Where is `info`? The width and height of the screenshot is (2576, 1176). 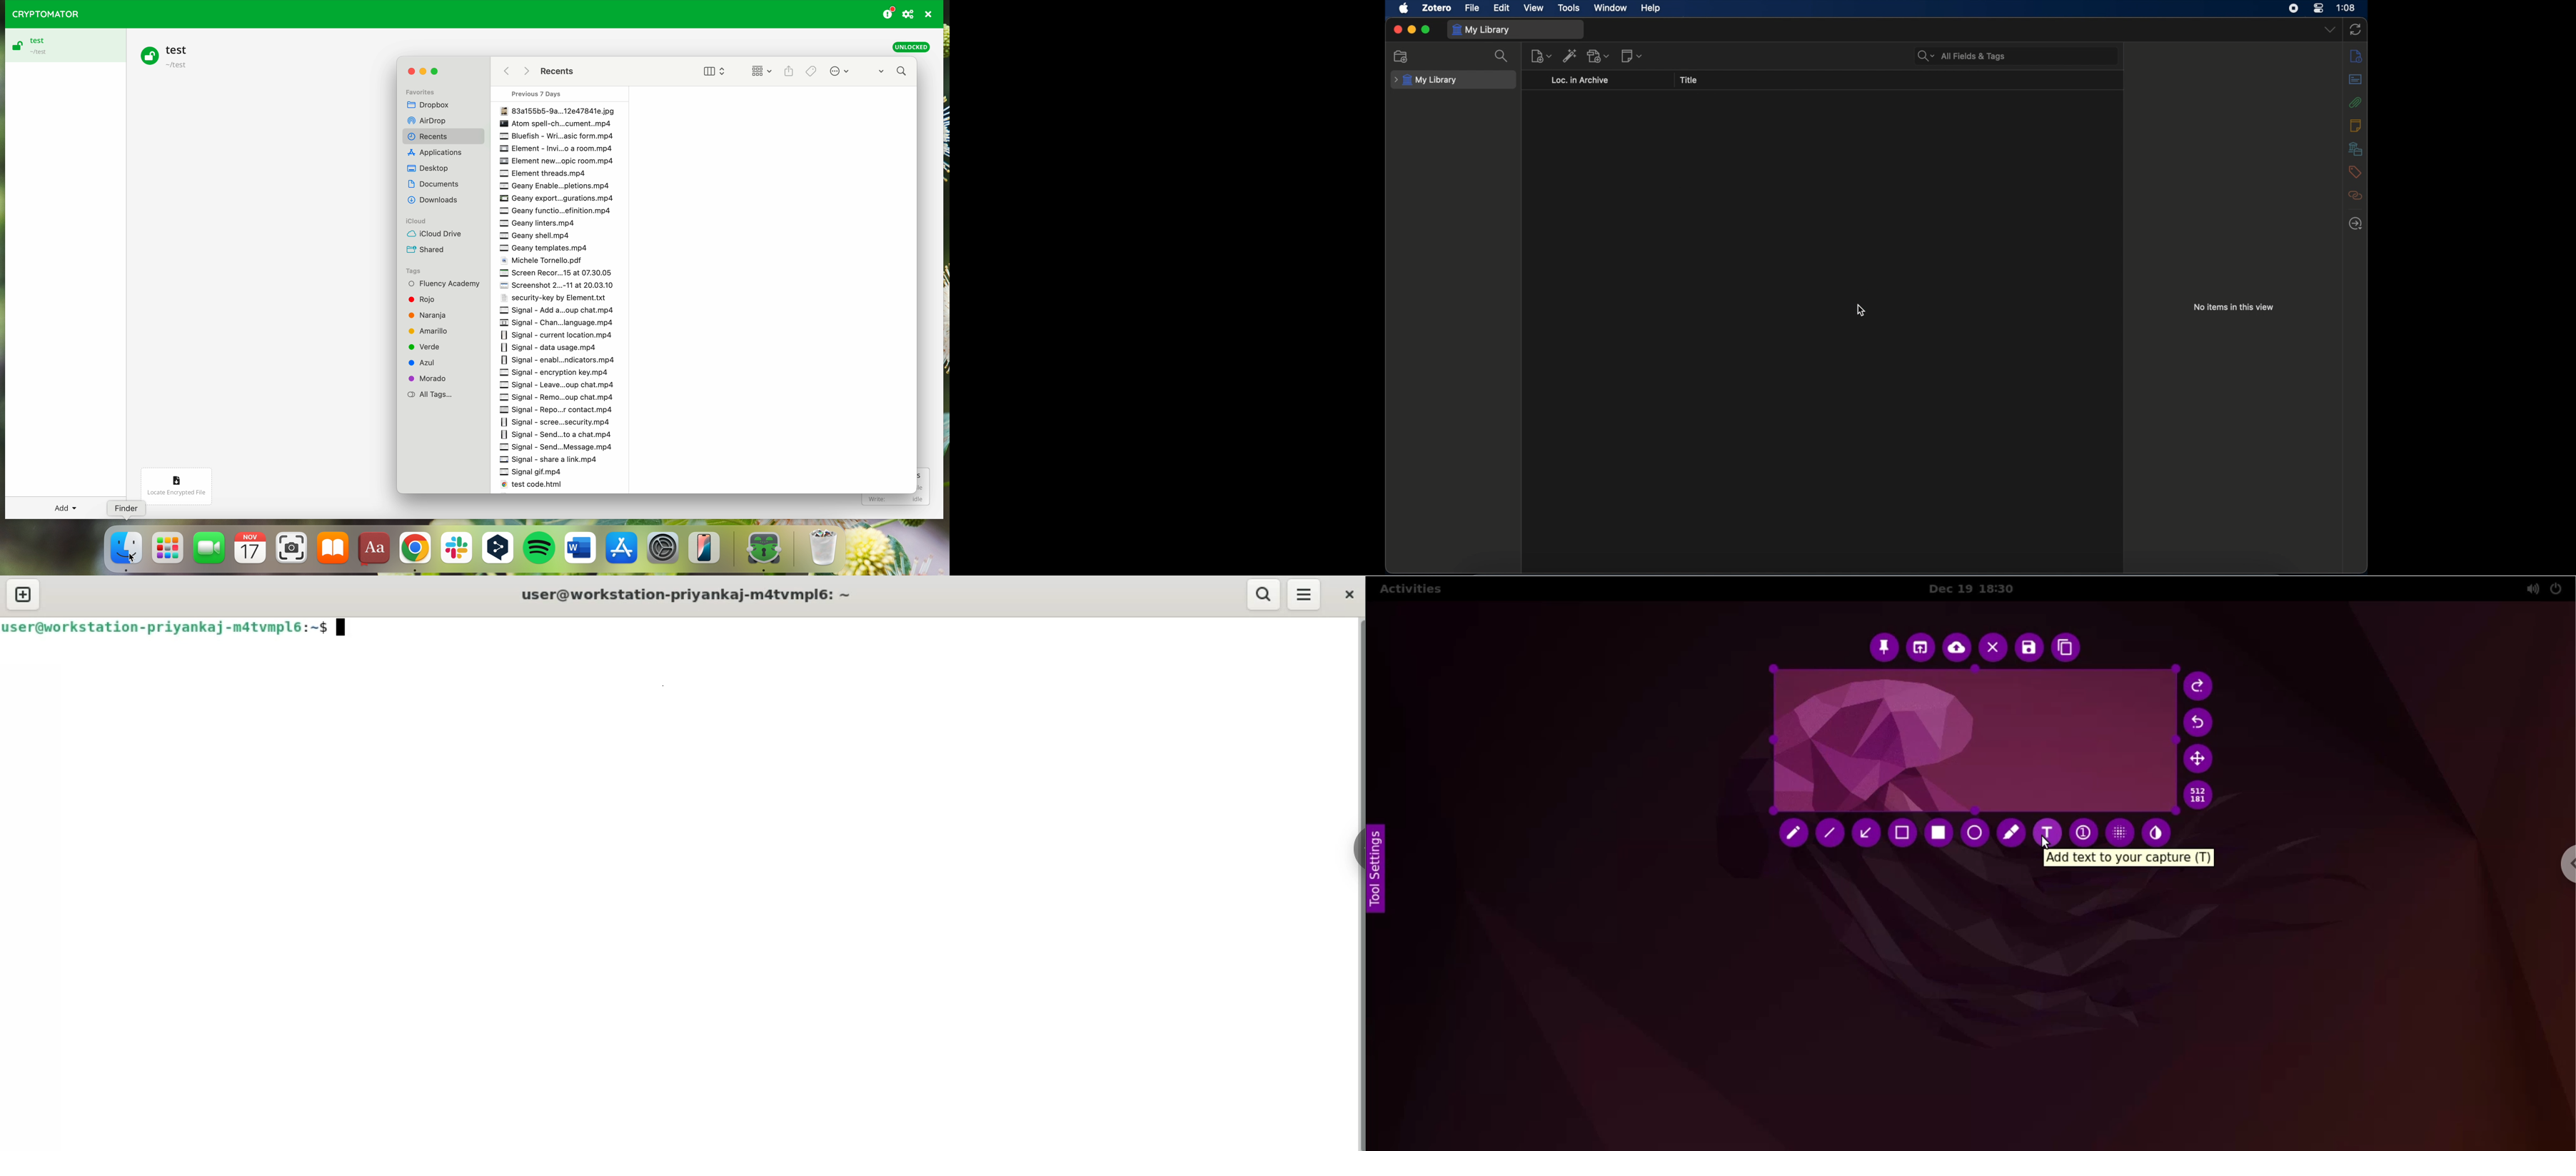
info is located at coordinates (2357, 56).